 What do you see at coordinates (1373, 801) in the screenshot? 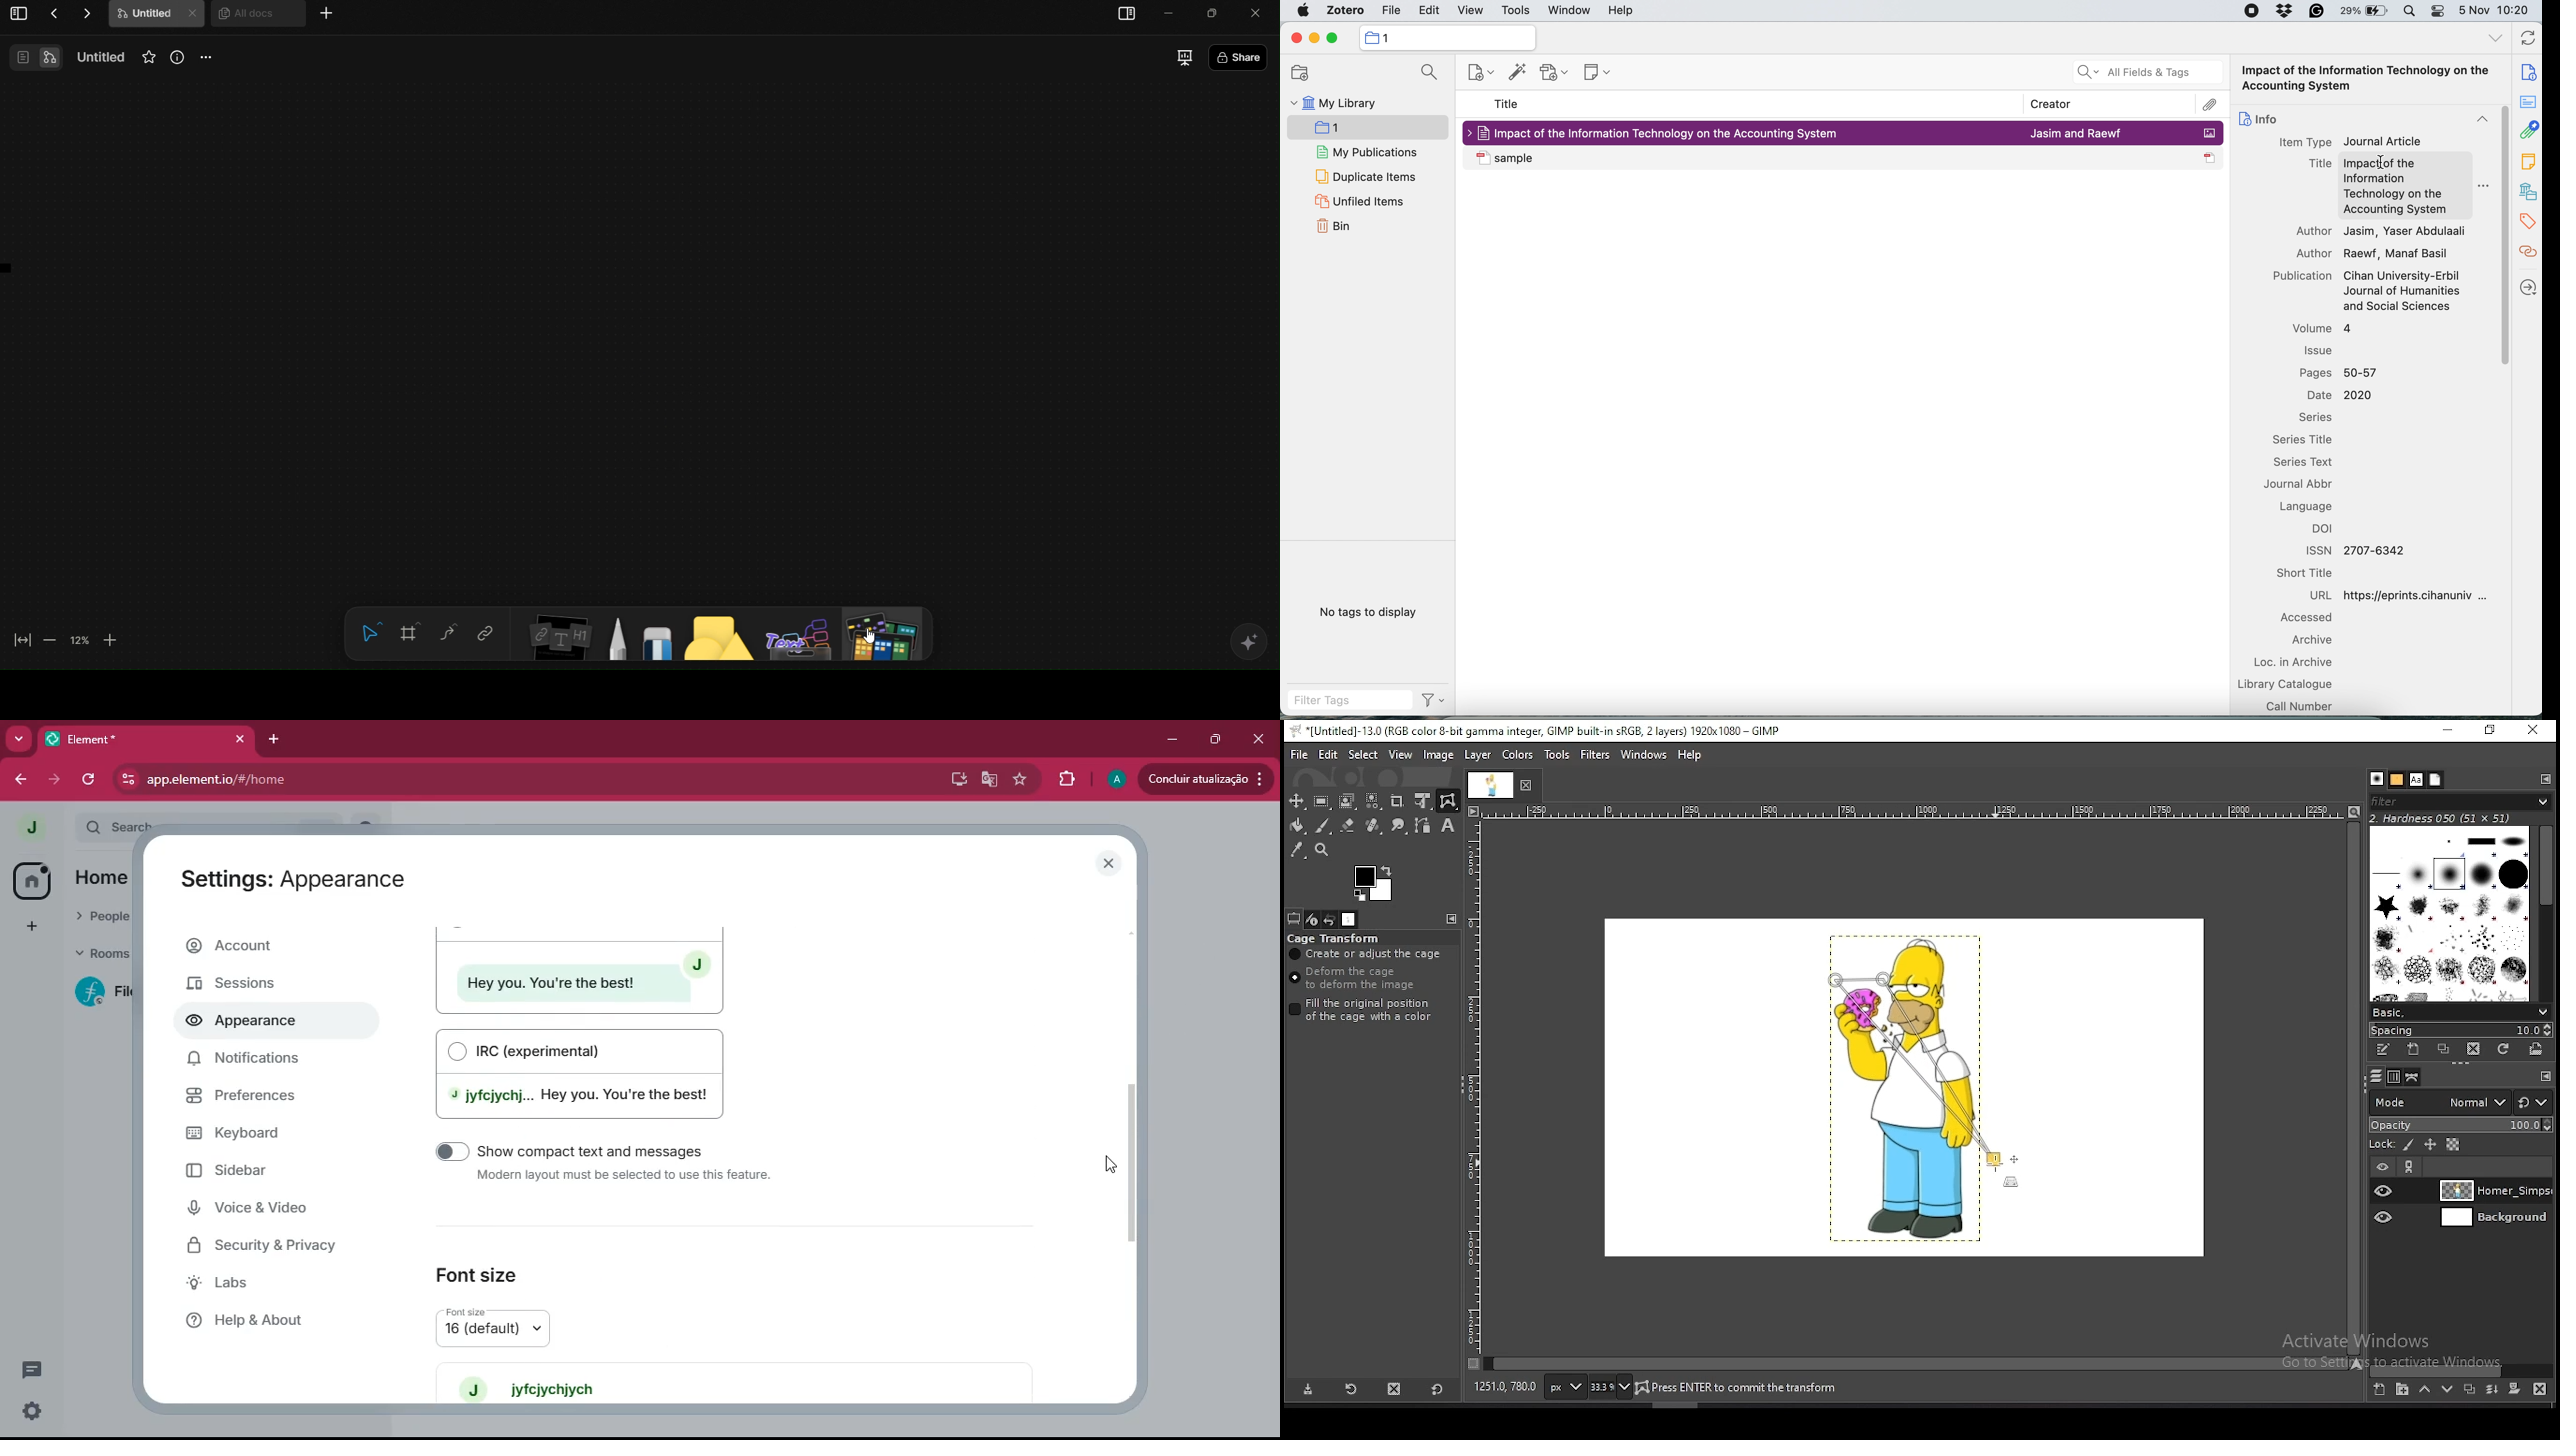
I see `select by color tool` at bounding box center [1373, 801].